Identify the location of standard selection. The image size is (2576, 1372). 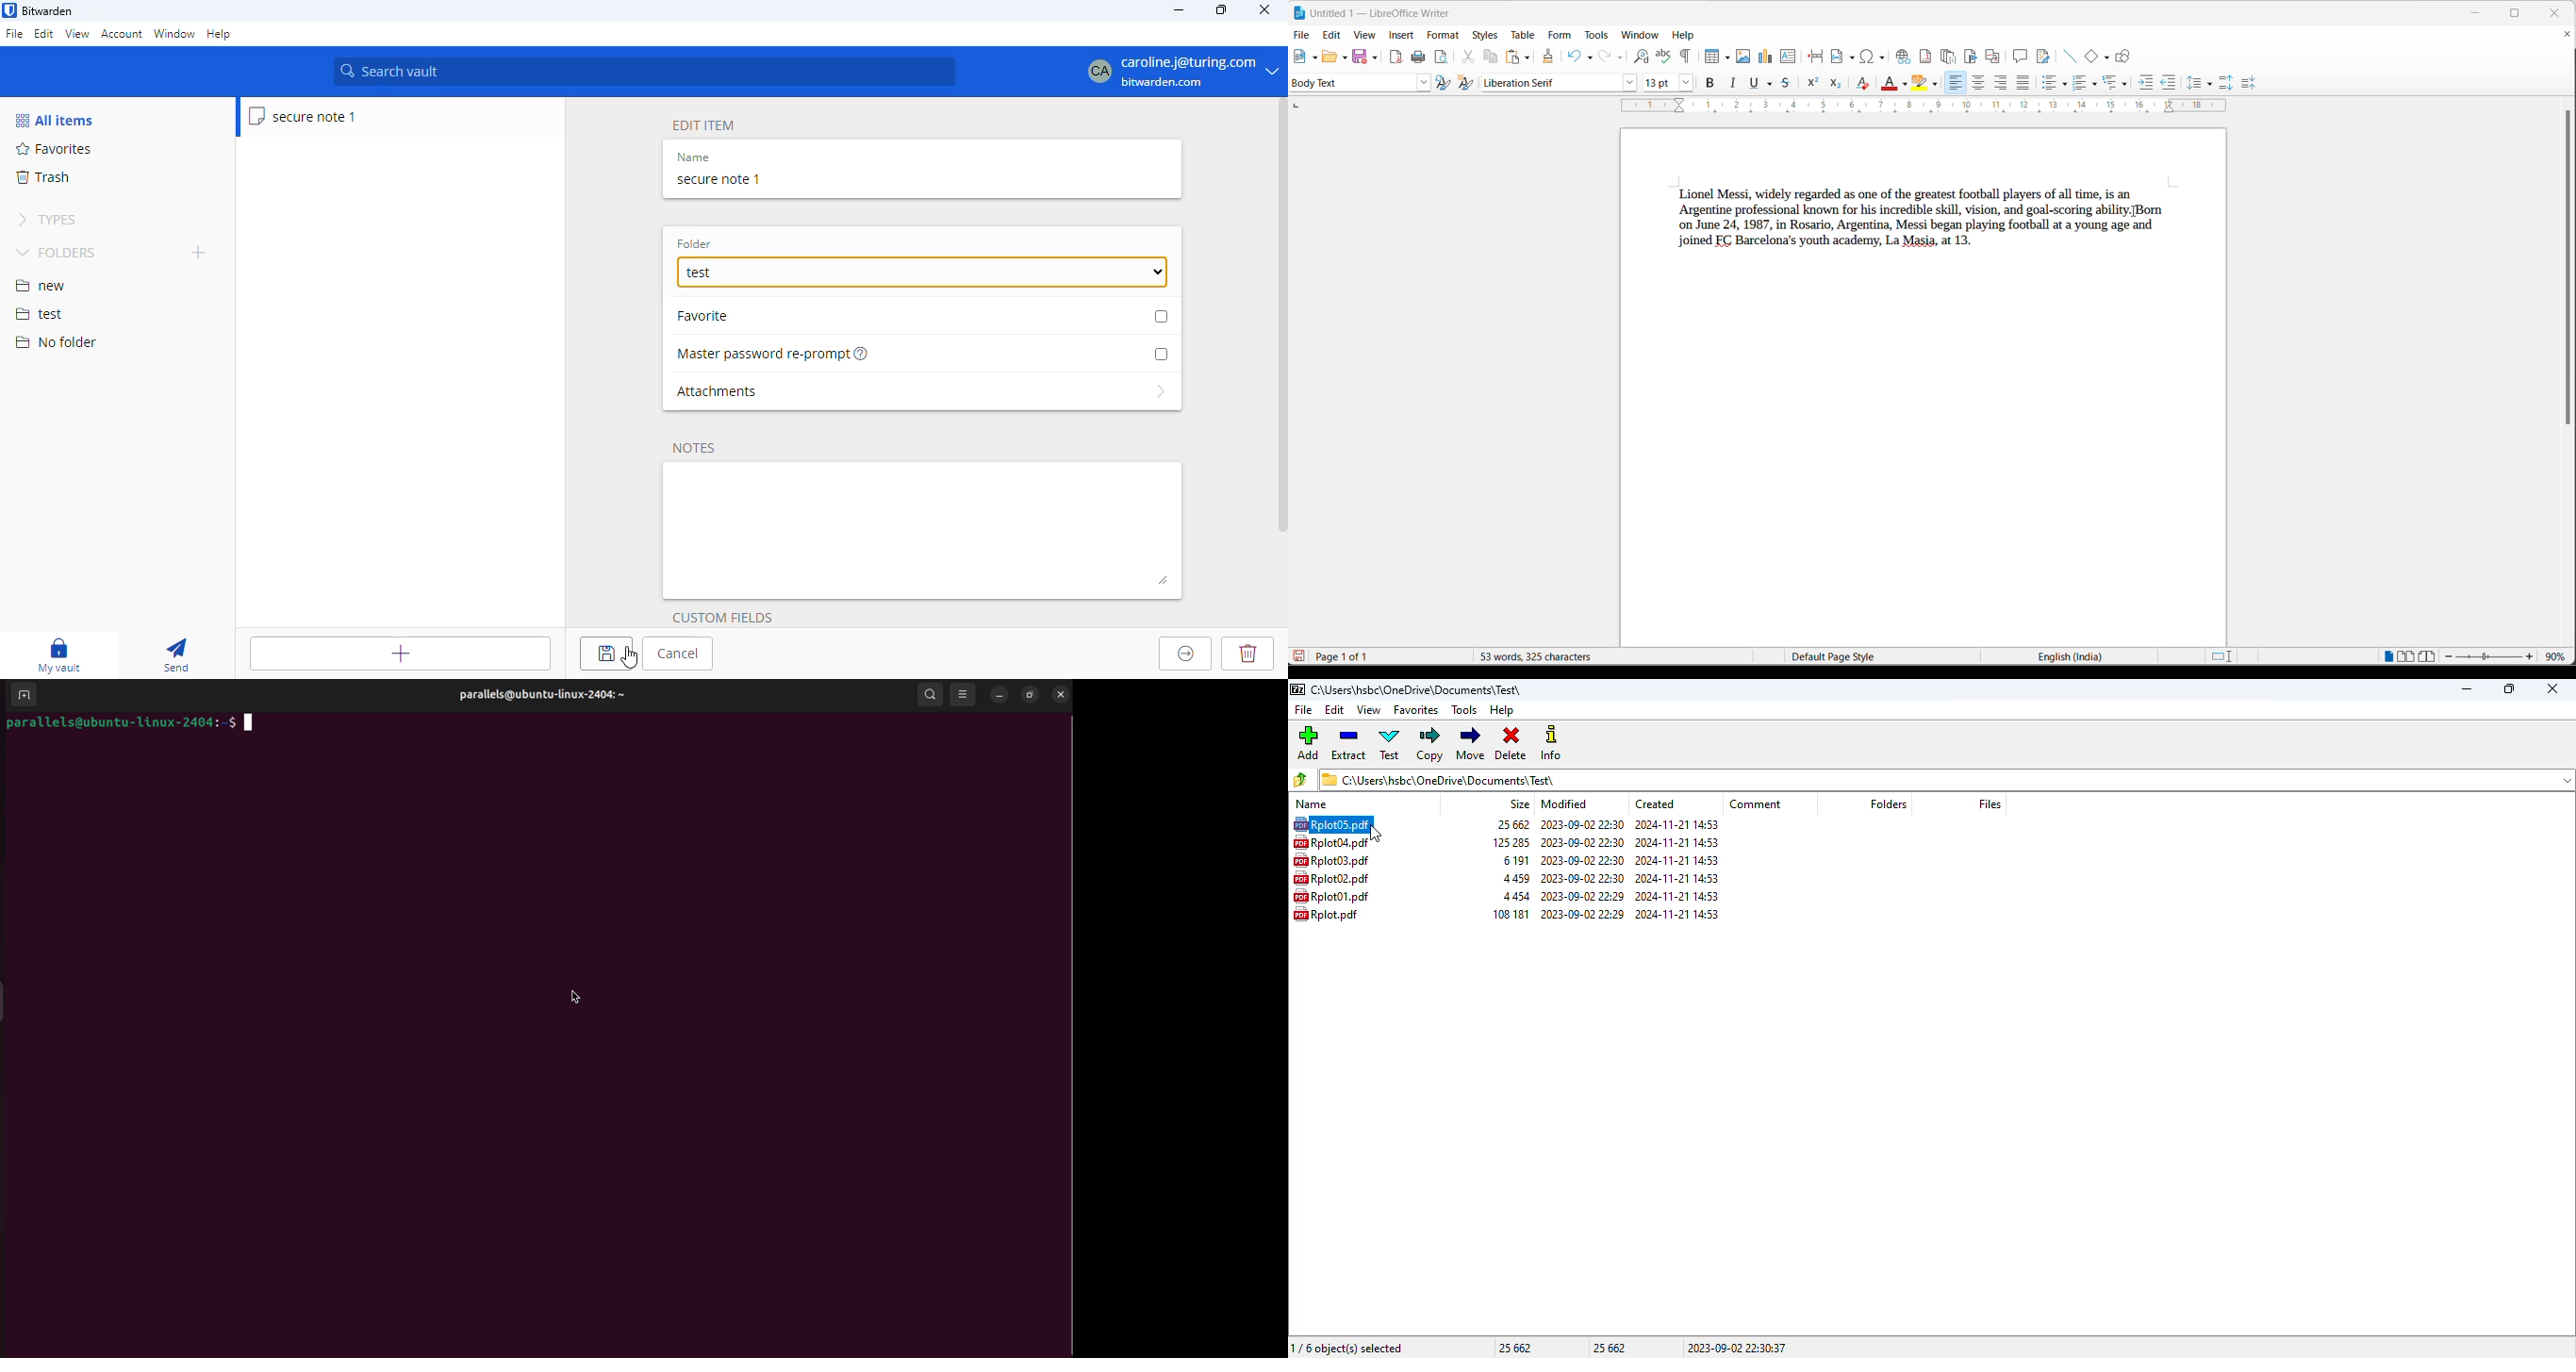
(2223, 658).